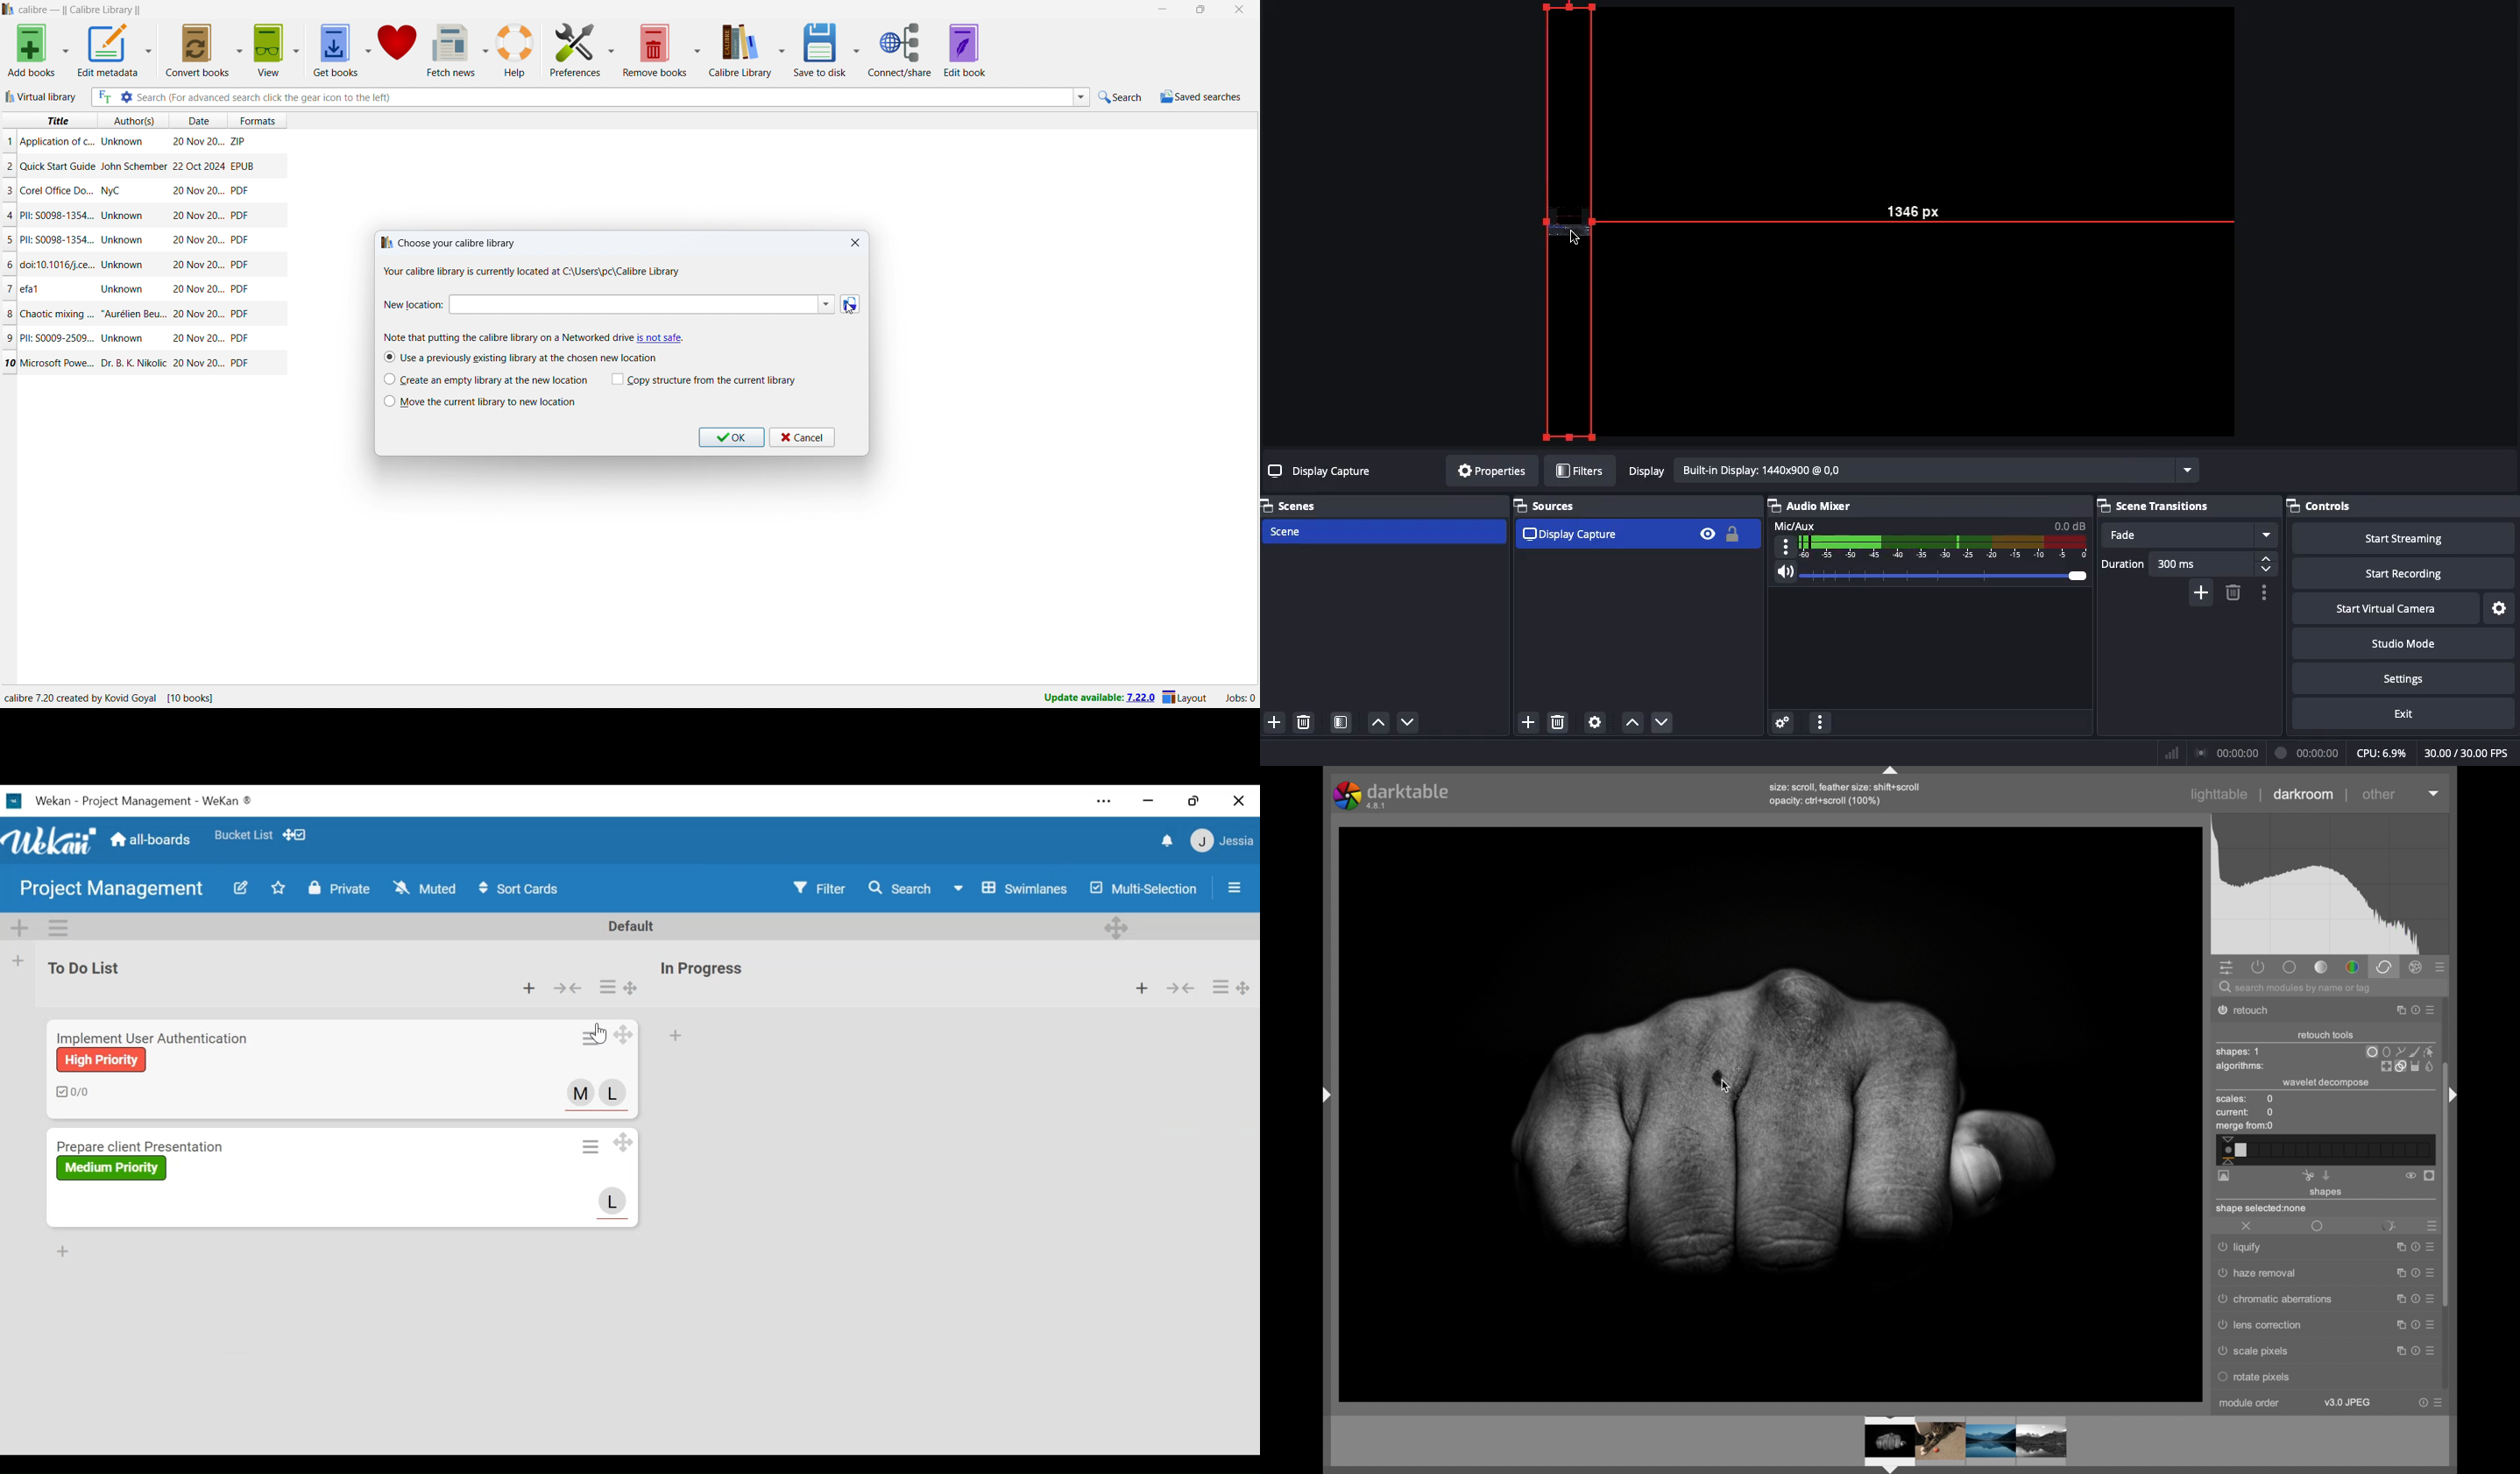 The height and width of the screenshot is (1484, 2520). Describe the element at coordinates (1489, 471) in the screenshot. I see `Properties` at that location.